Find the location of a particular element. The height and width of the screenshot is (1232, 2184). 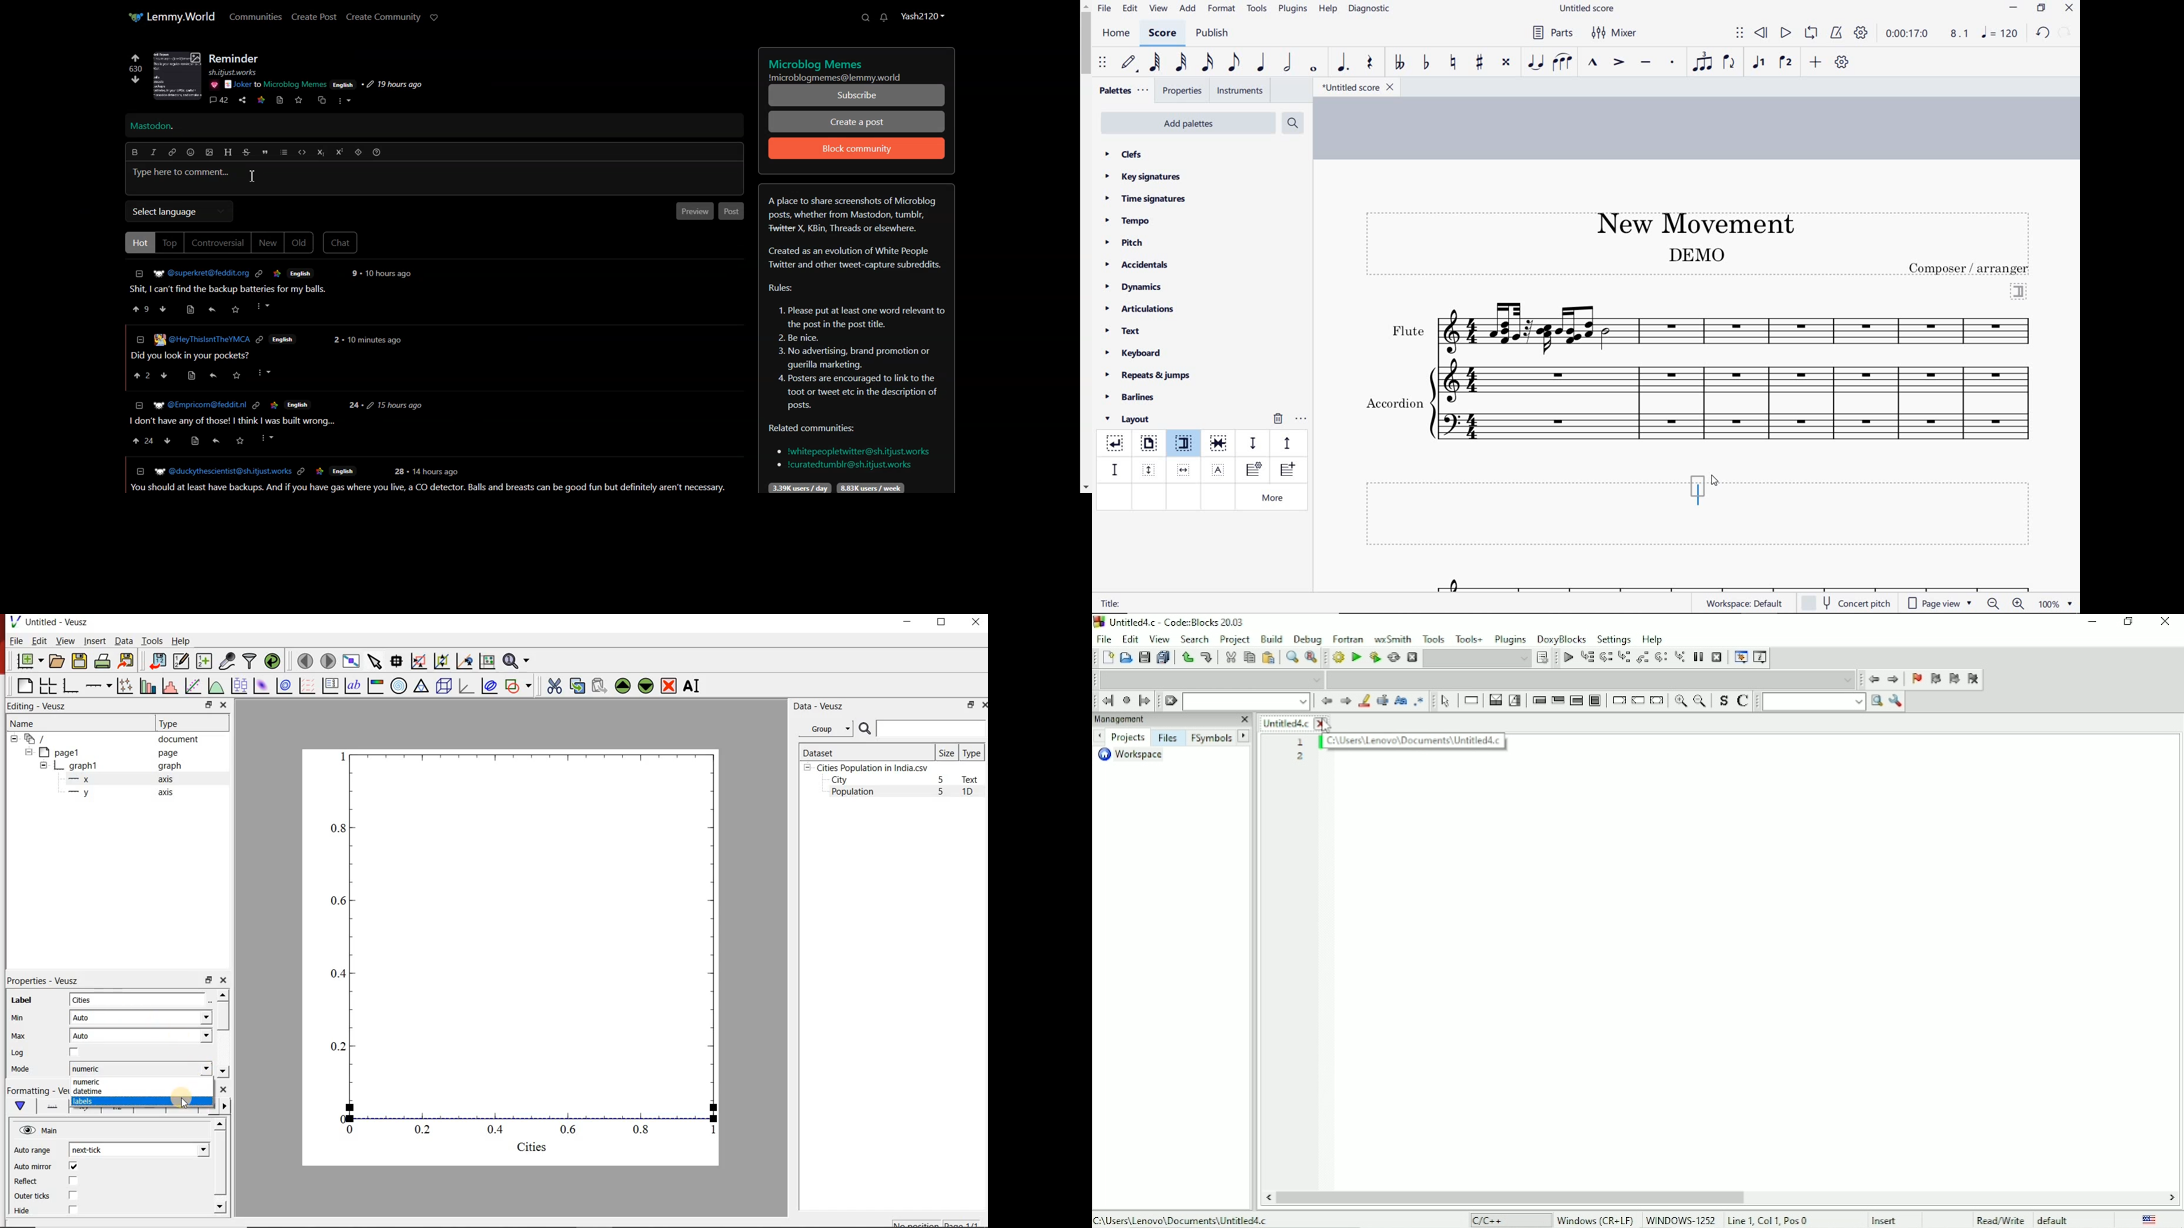

Next is located at coordinates (1346, 702).